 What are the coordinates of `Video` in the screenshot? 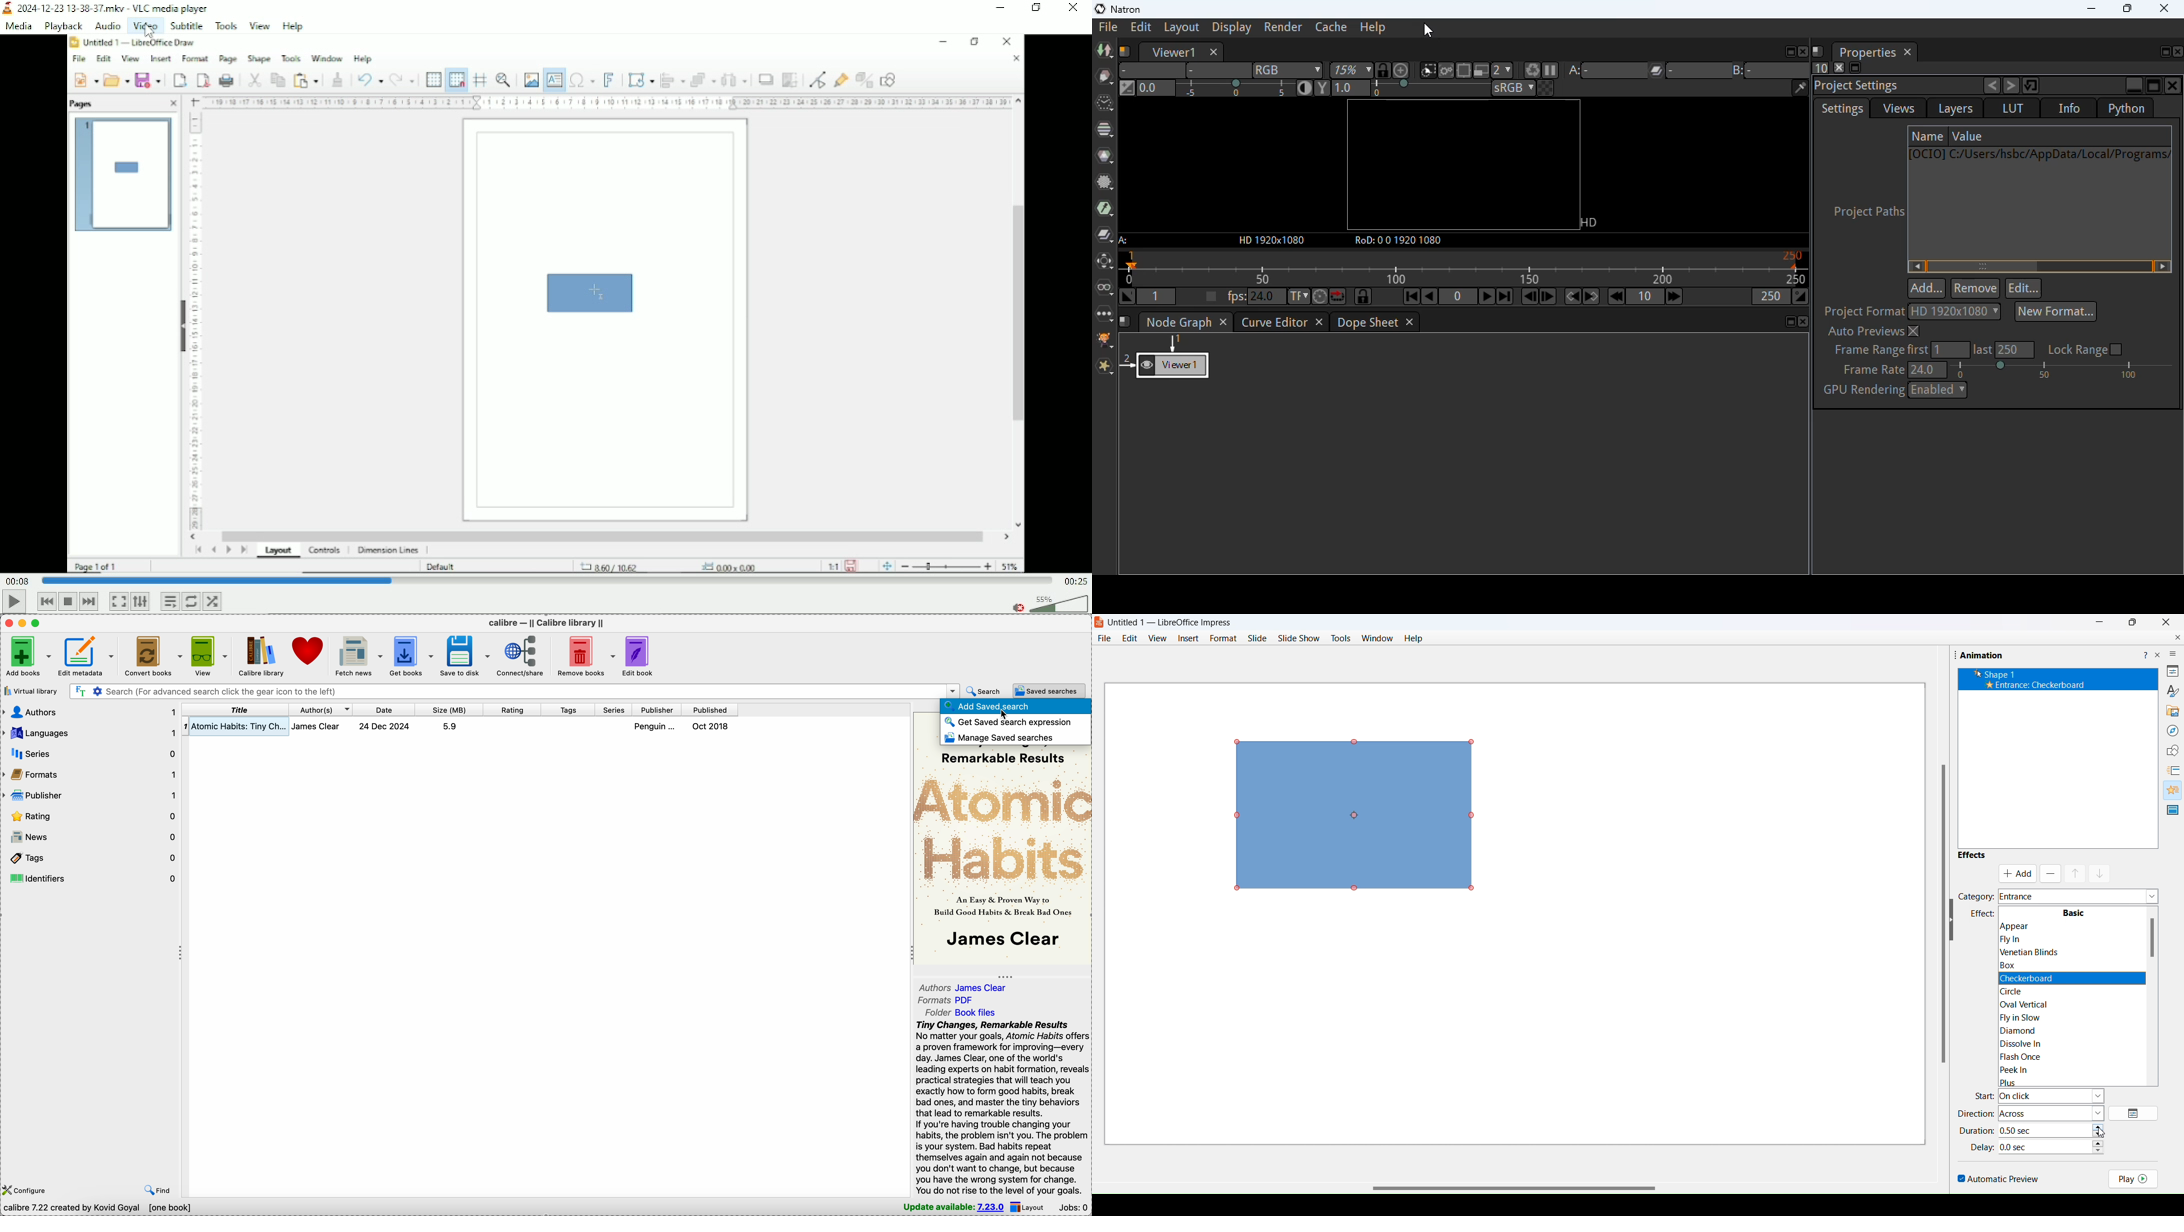 It's located at (545, 305).